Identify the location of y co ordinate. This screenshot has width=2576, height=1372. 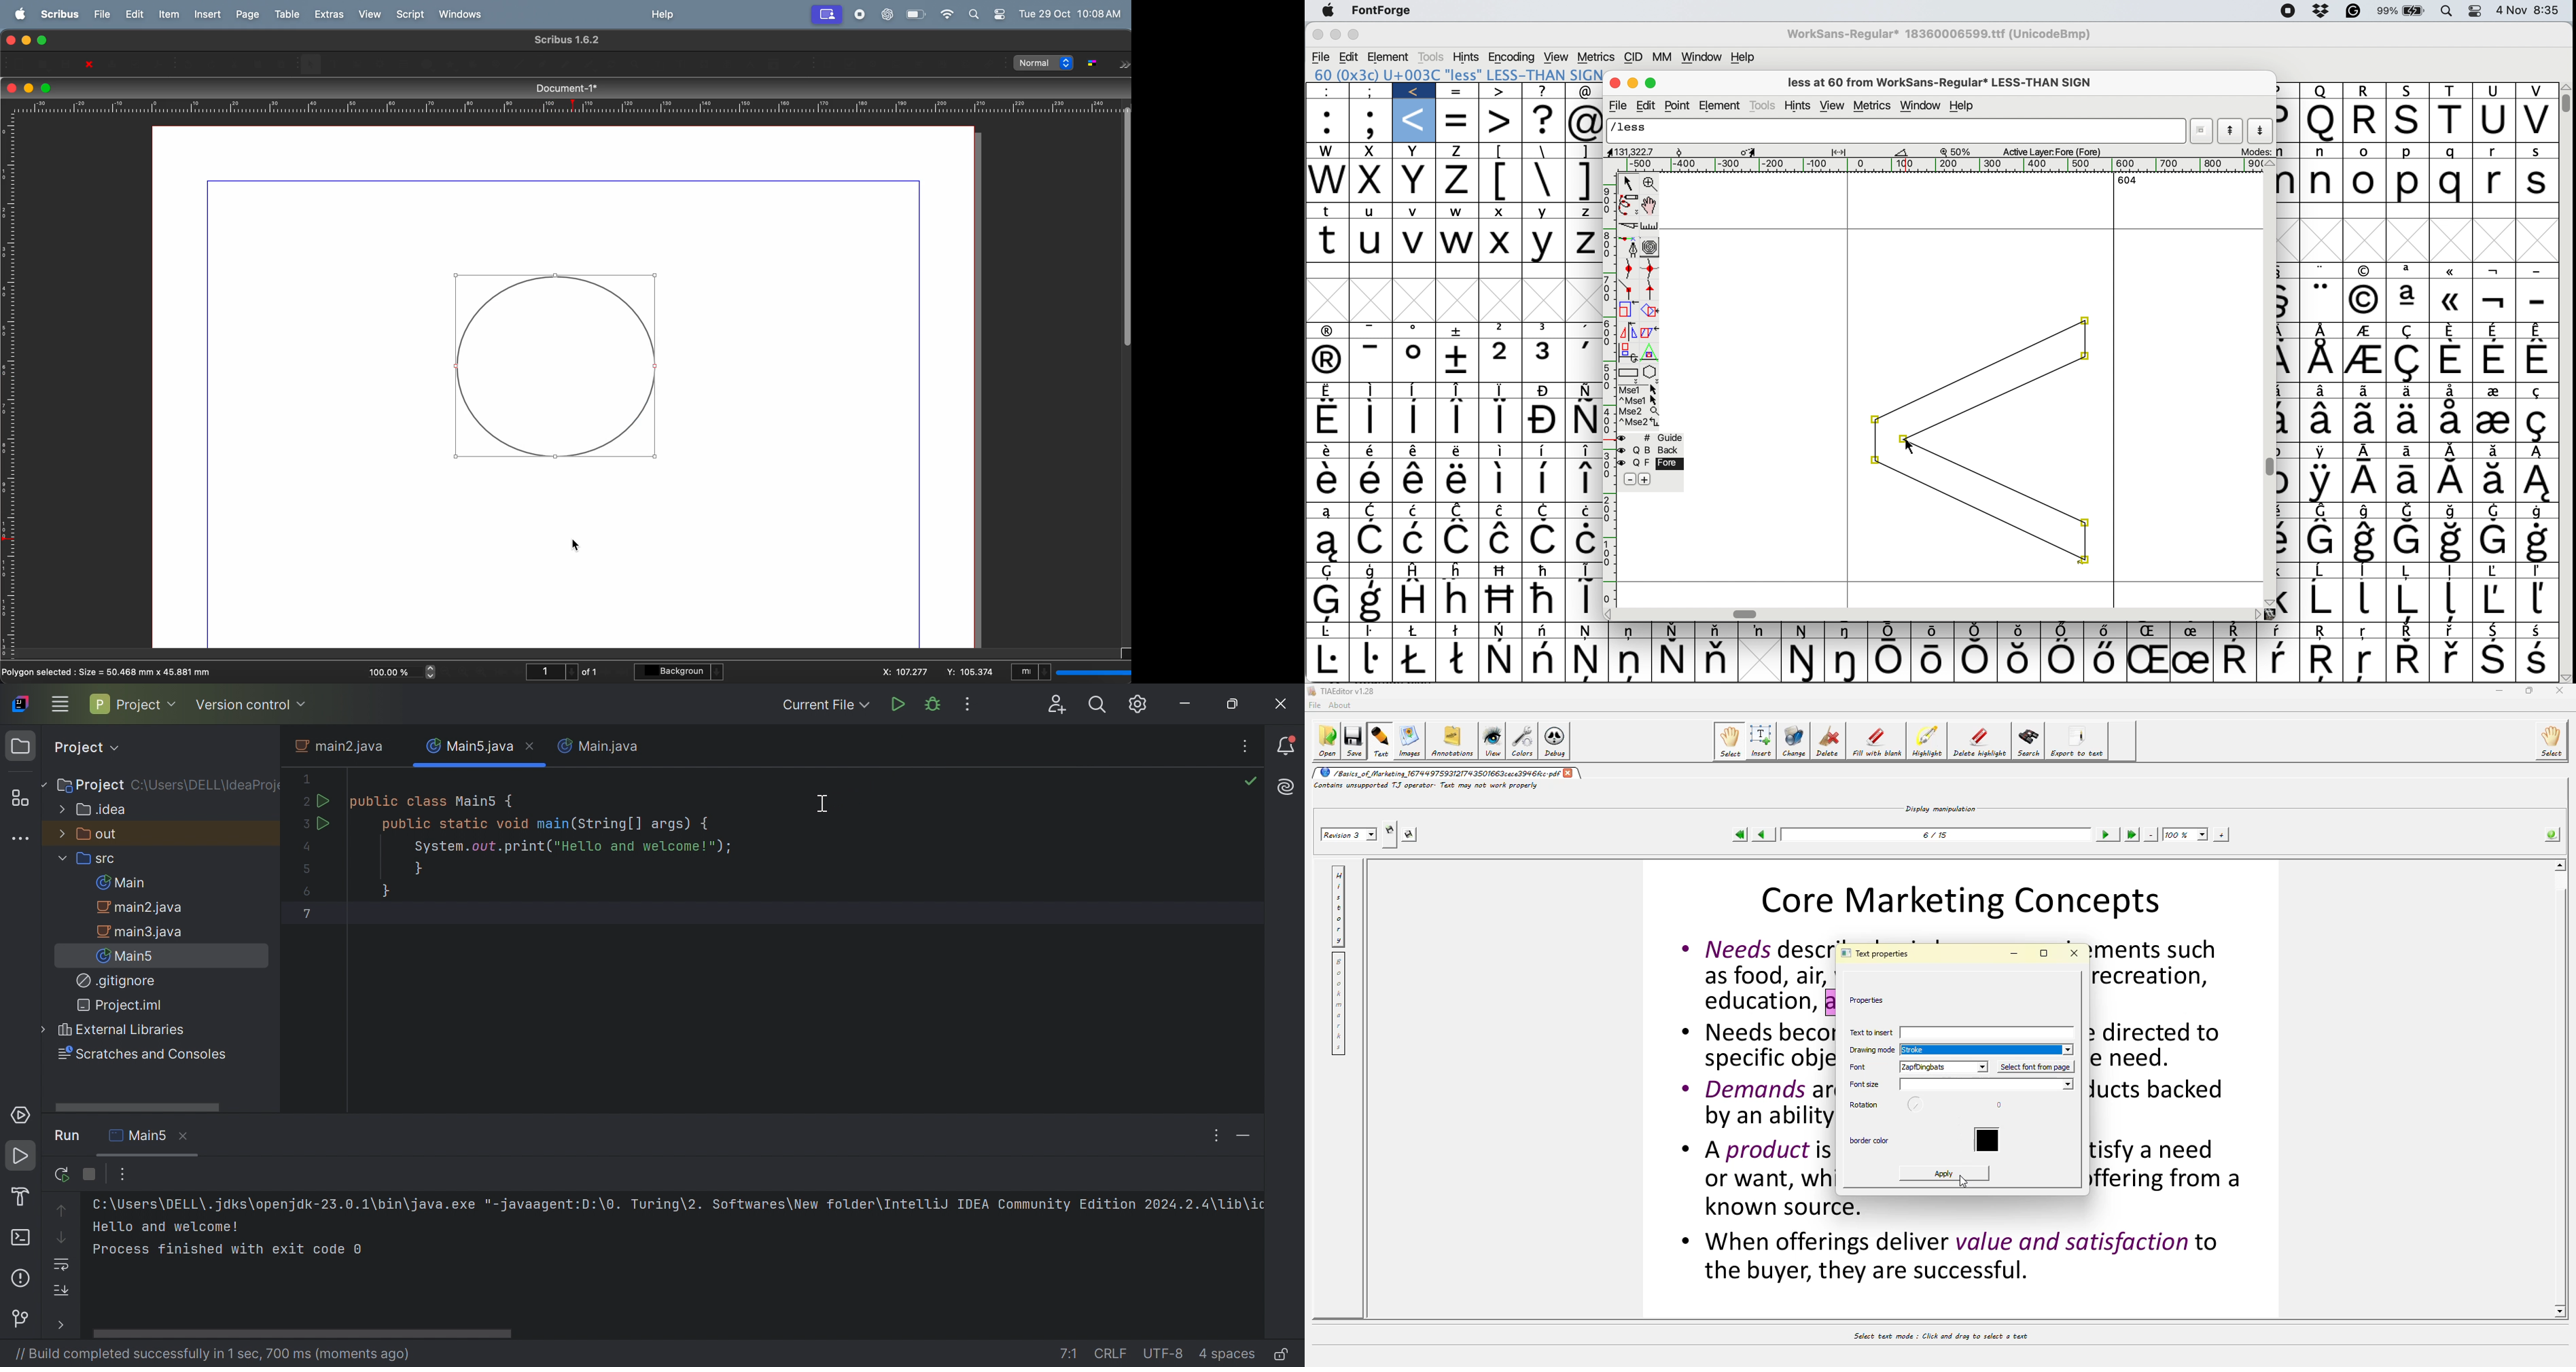
(968, 671).